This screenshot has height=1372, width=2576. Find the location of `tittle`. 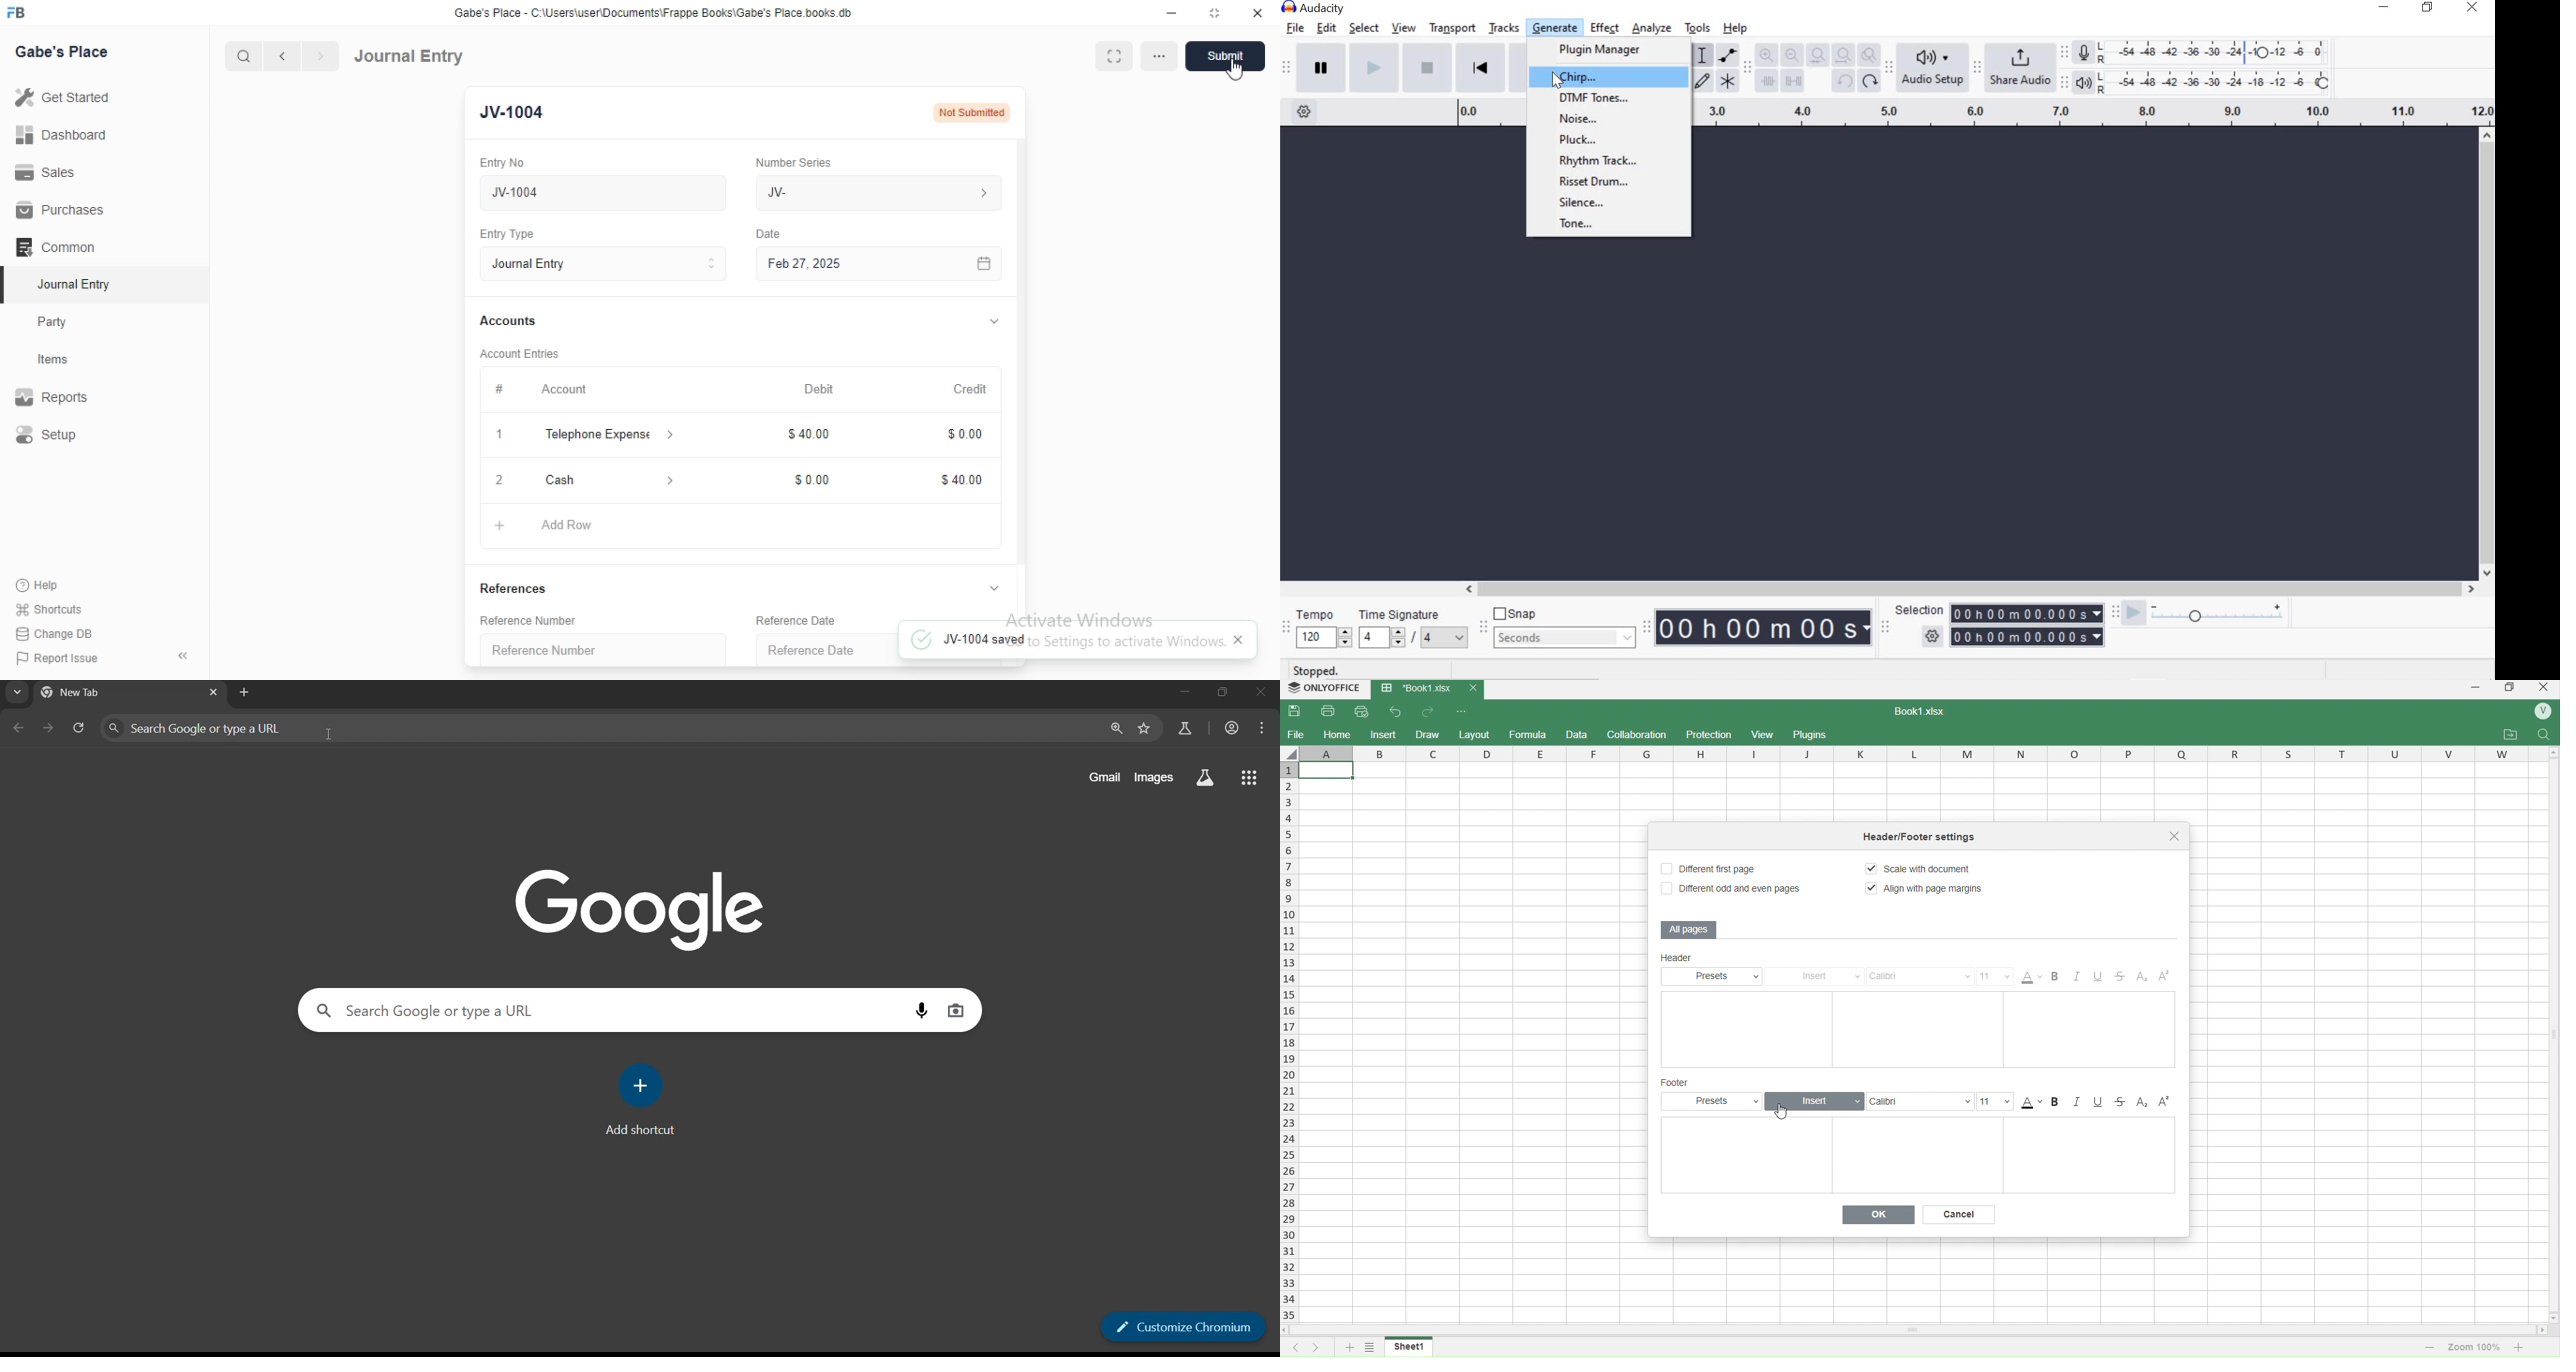

tittle is located at coordinates (1936, 839).